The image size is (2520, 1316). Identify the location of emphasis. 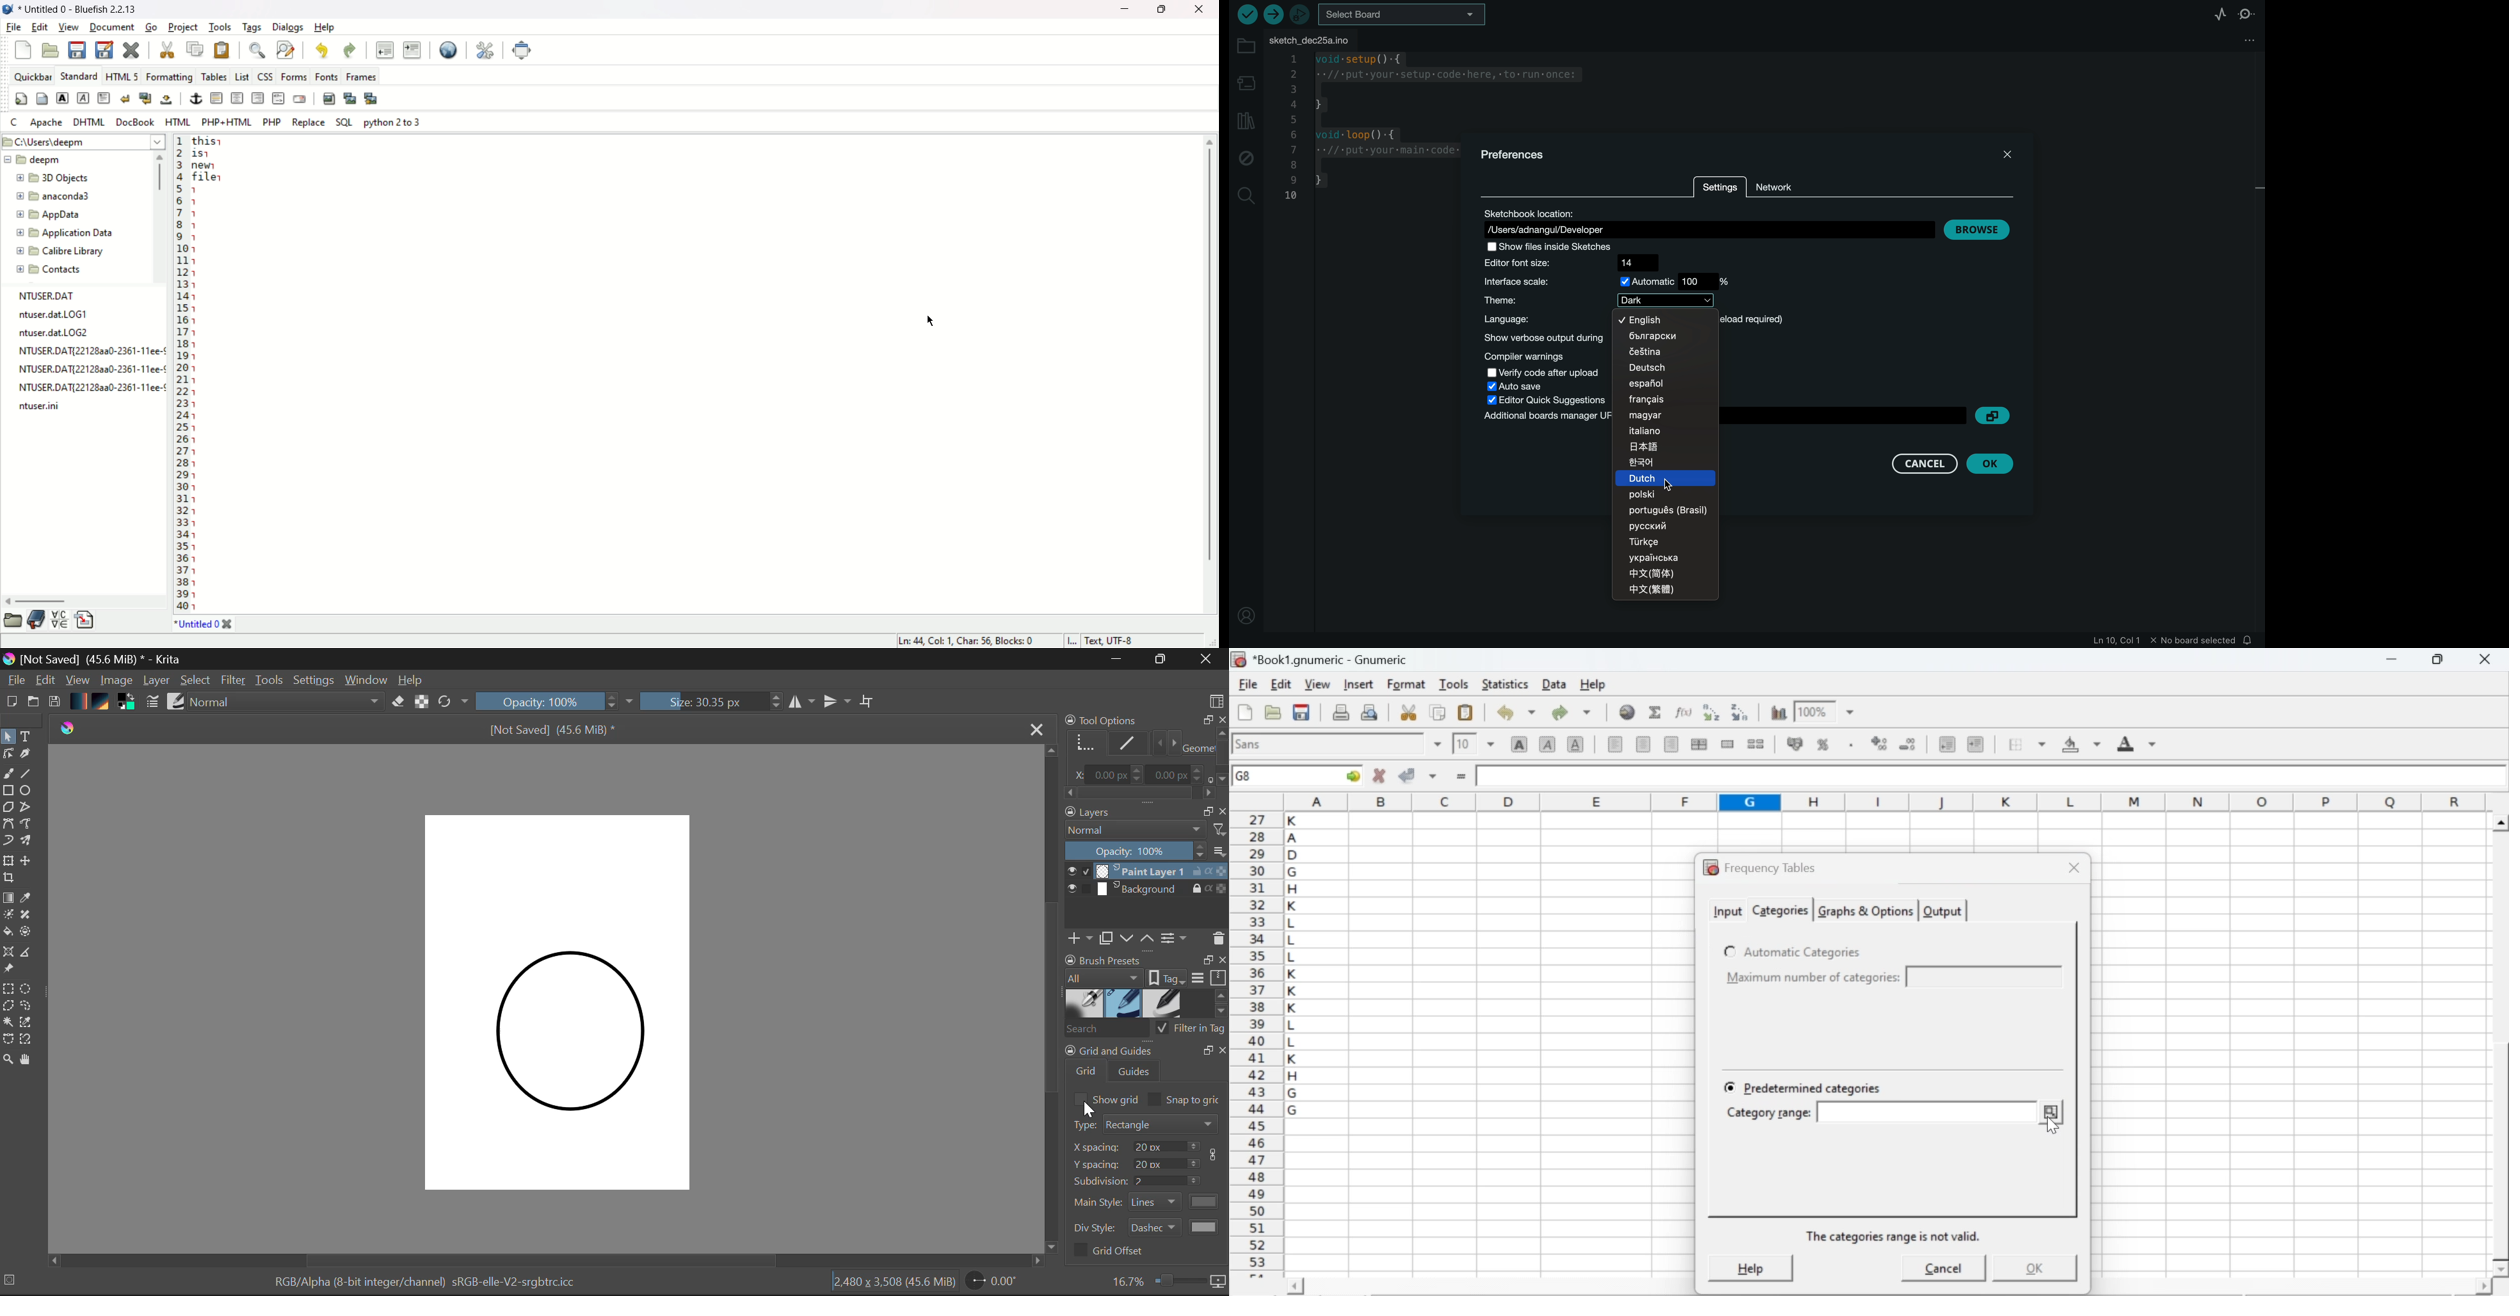
(83, 98).